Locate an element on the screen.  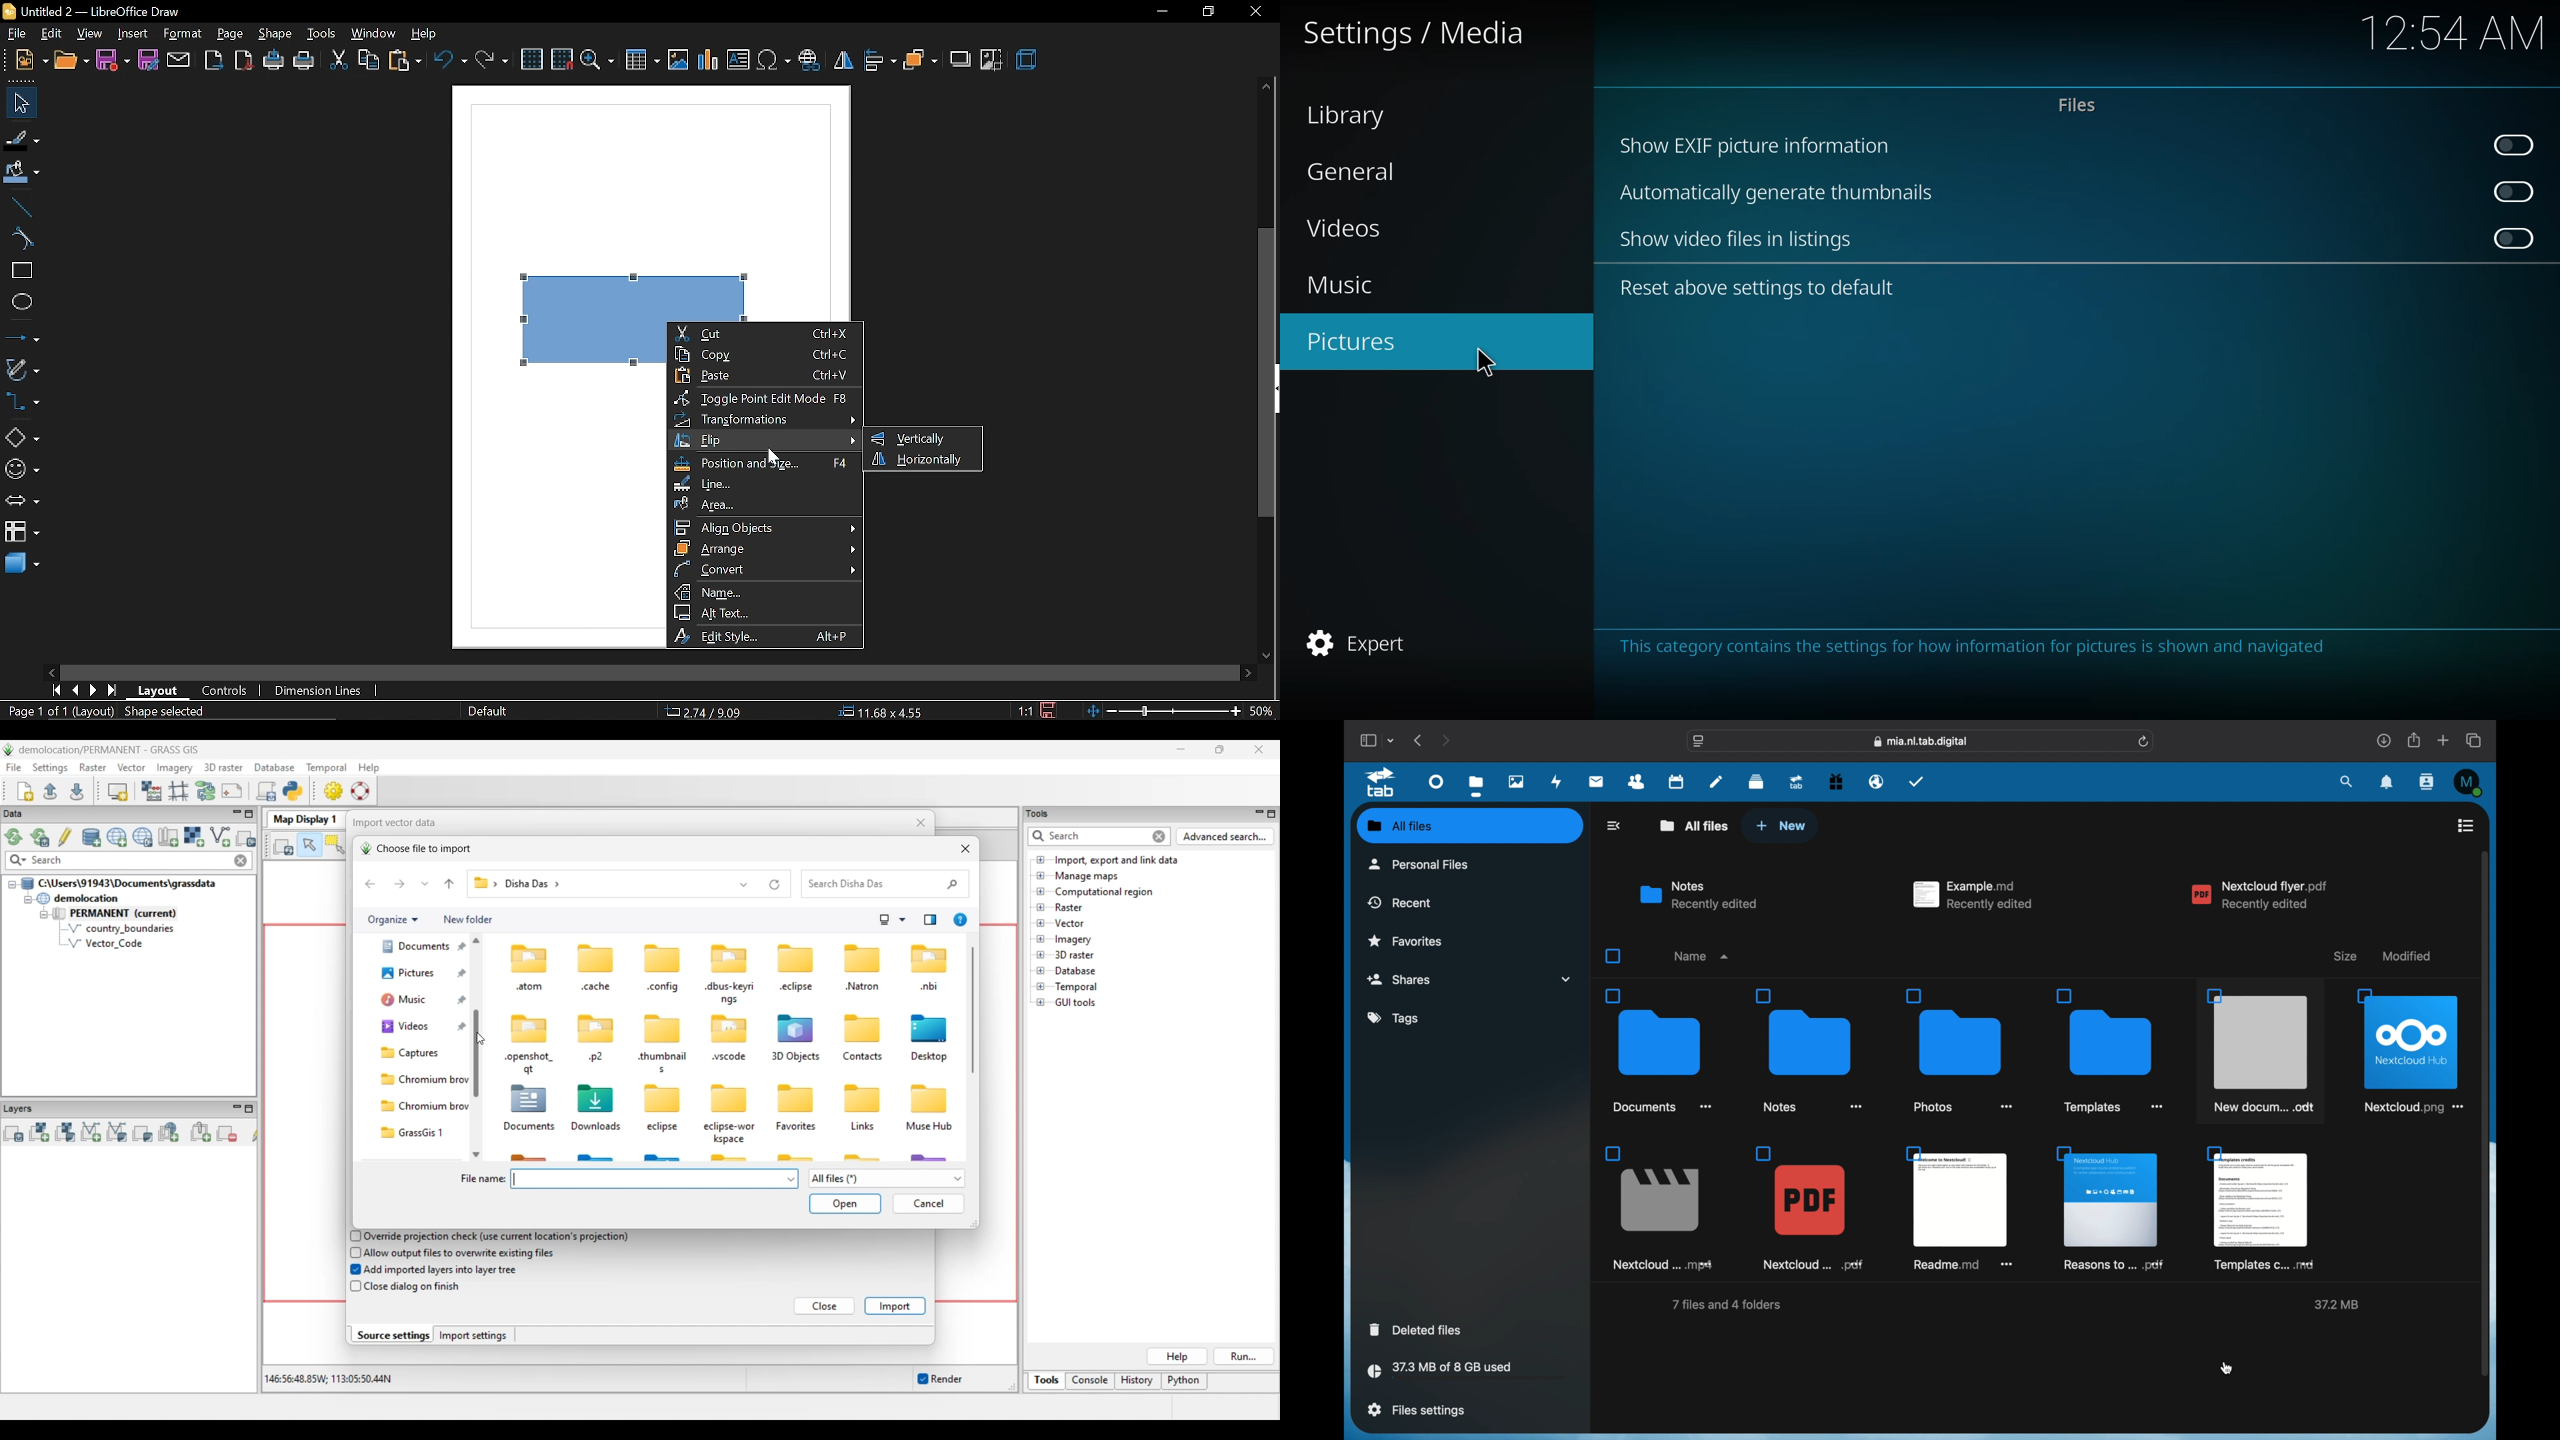
align is located at coordinates (882, 60).